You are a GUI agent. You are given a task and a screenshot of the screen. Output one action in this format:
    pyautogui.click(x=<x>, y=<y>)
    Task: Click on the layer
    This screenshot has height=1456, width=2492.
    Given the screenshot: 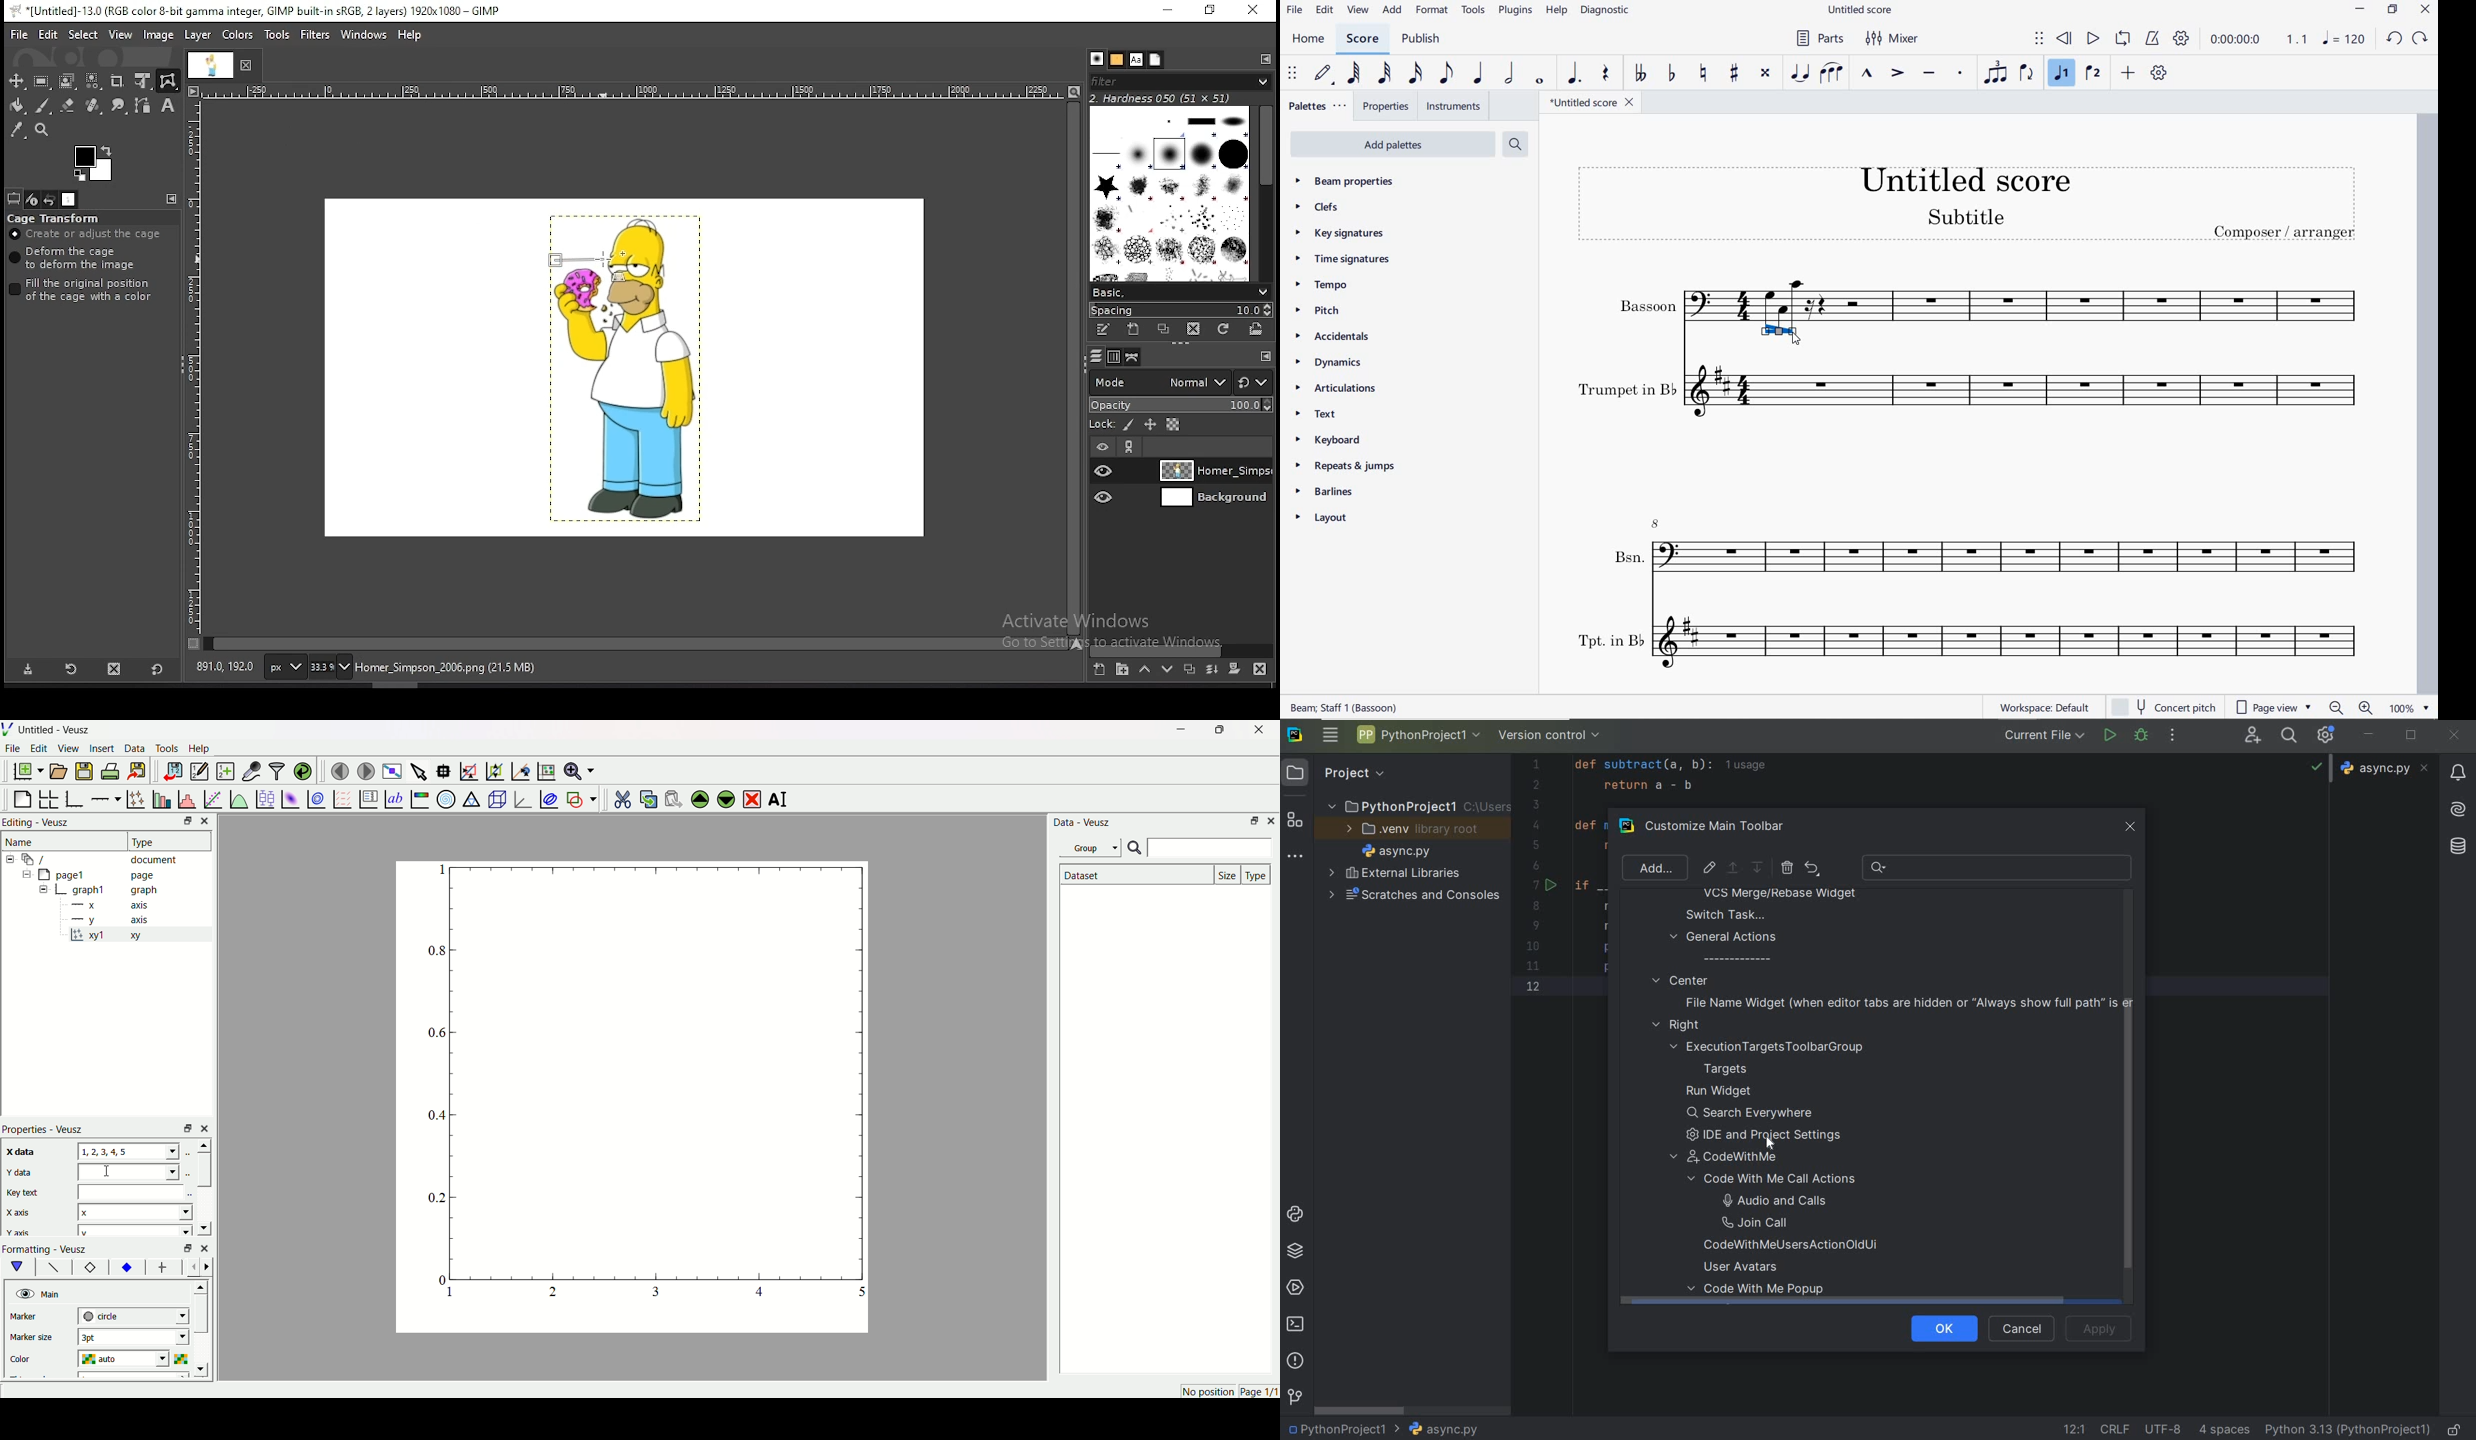 What is the action you would take?
    pyautogui.click(x=199, y=36)
    